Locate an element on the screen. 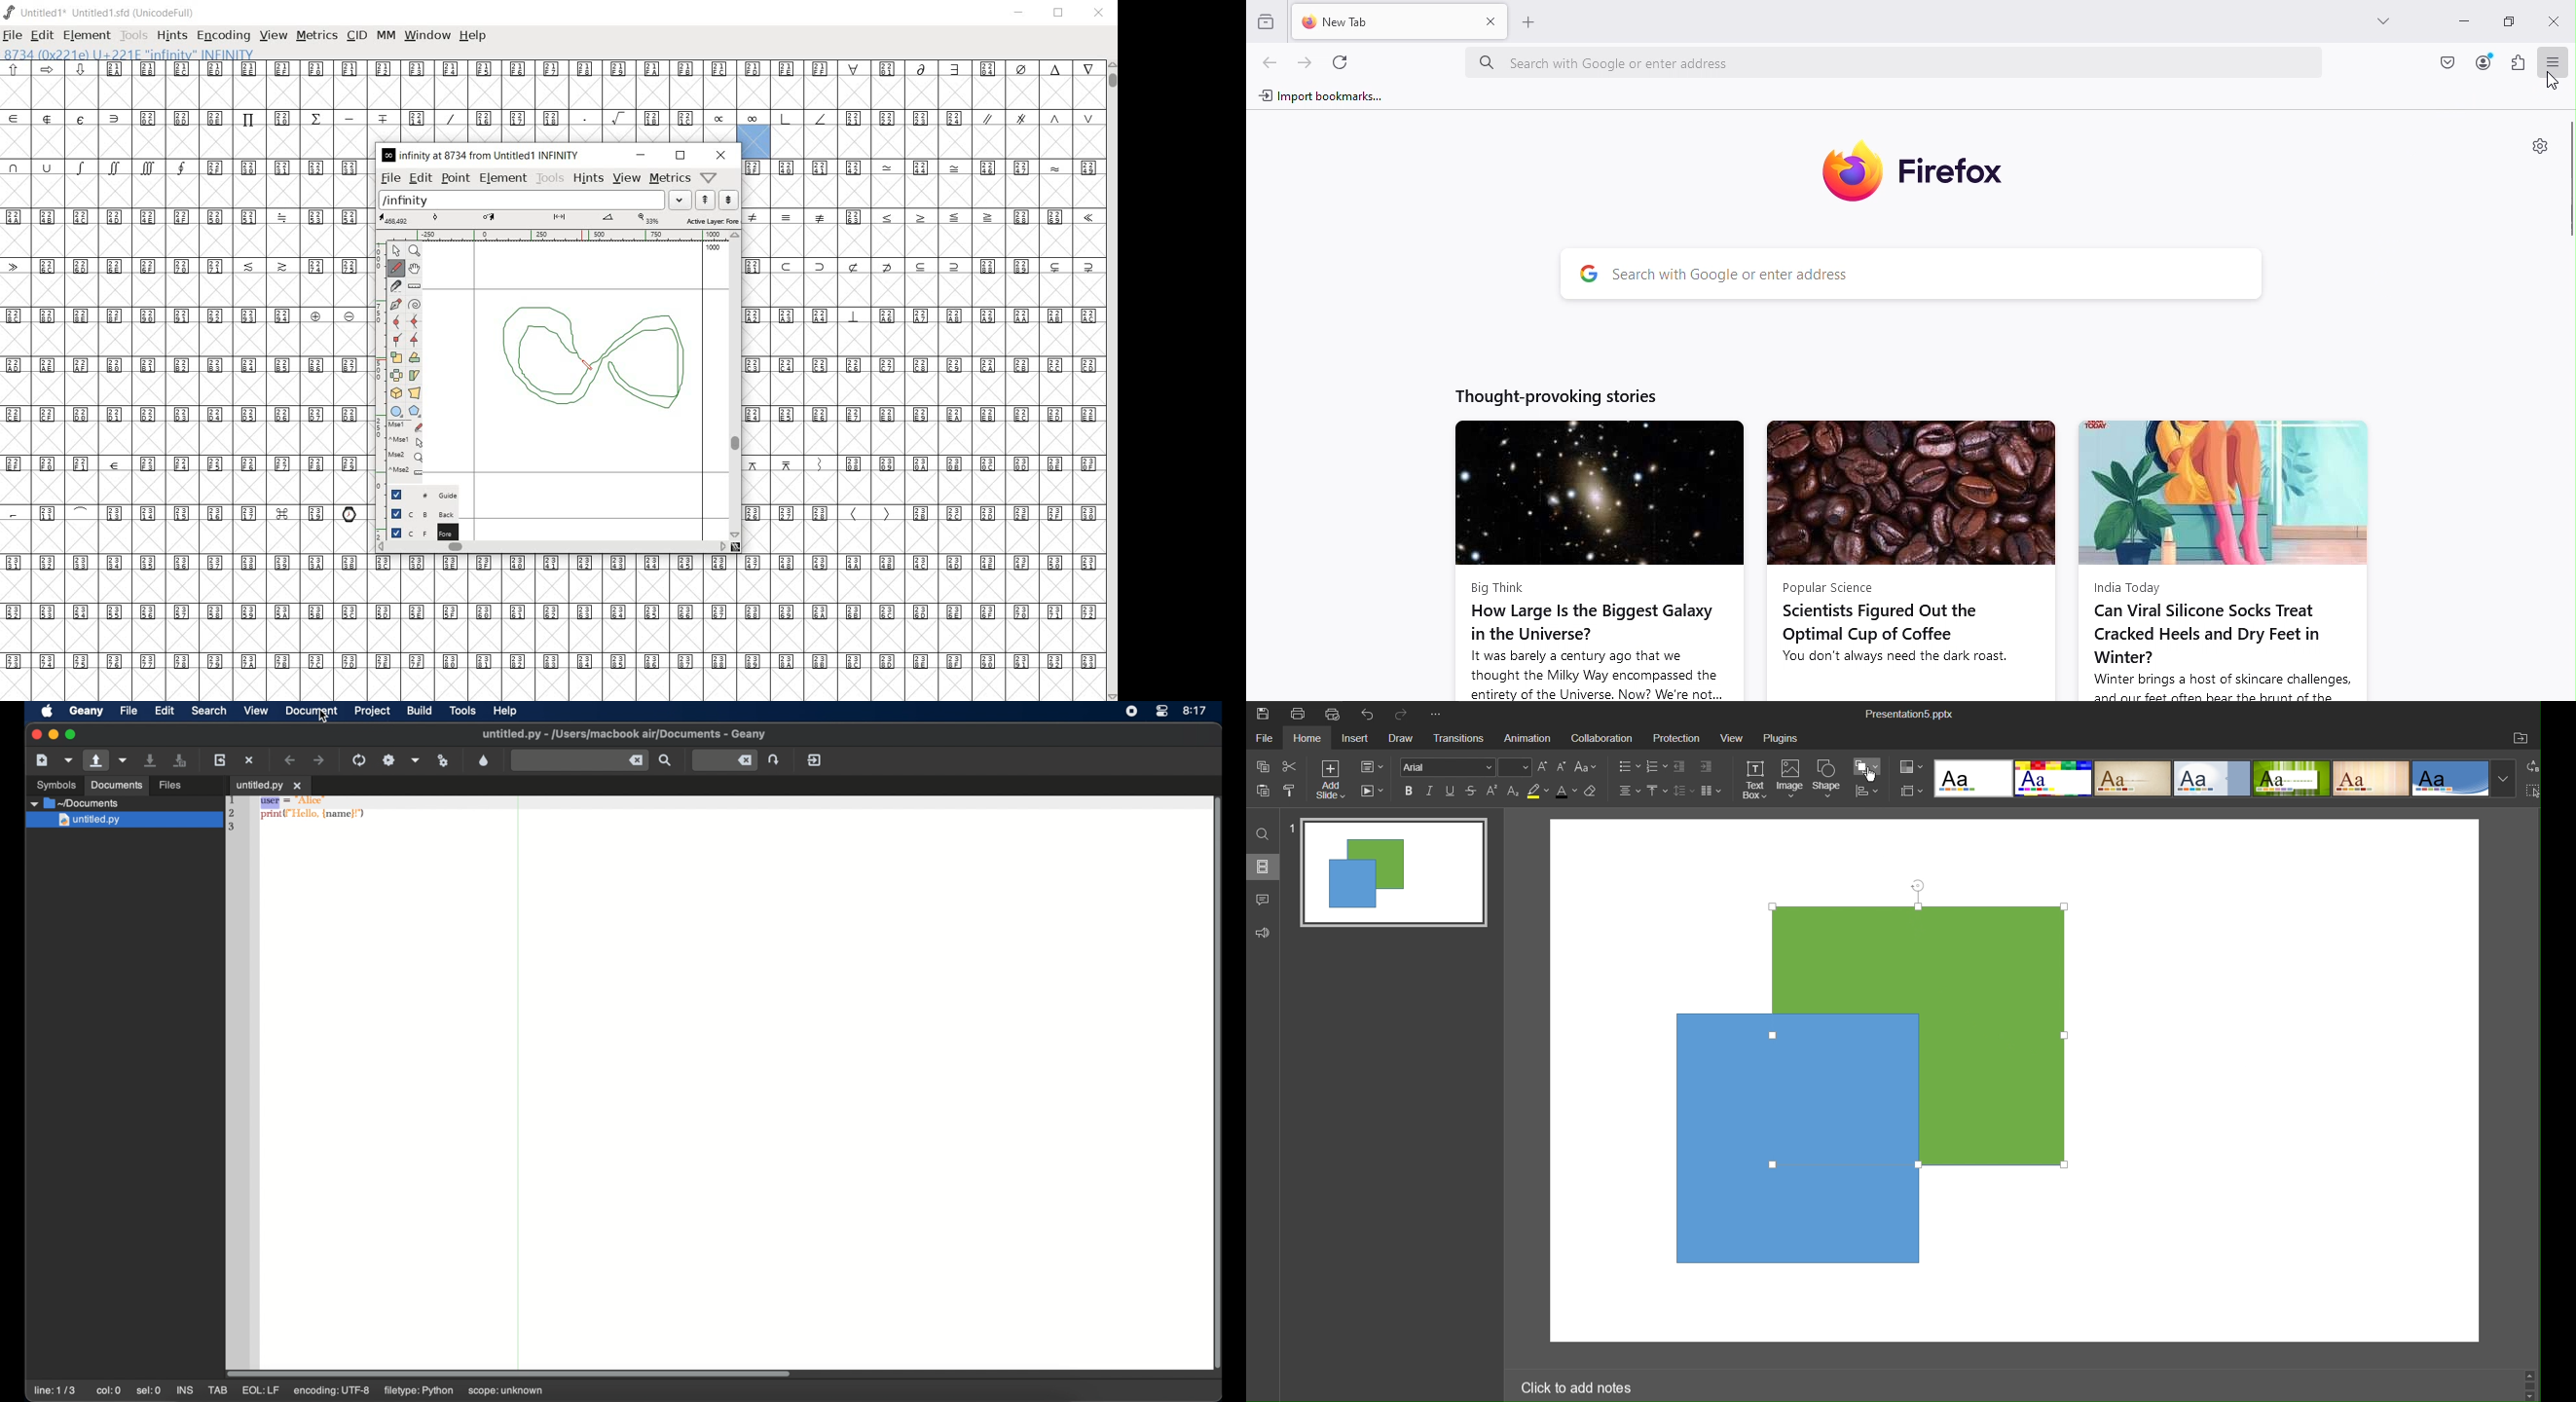 Image resolution: width=2576 pixels, height=1428 pixels. Slides is located at coordinates (1265, 868).